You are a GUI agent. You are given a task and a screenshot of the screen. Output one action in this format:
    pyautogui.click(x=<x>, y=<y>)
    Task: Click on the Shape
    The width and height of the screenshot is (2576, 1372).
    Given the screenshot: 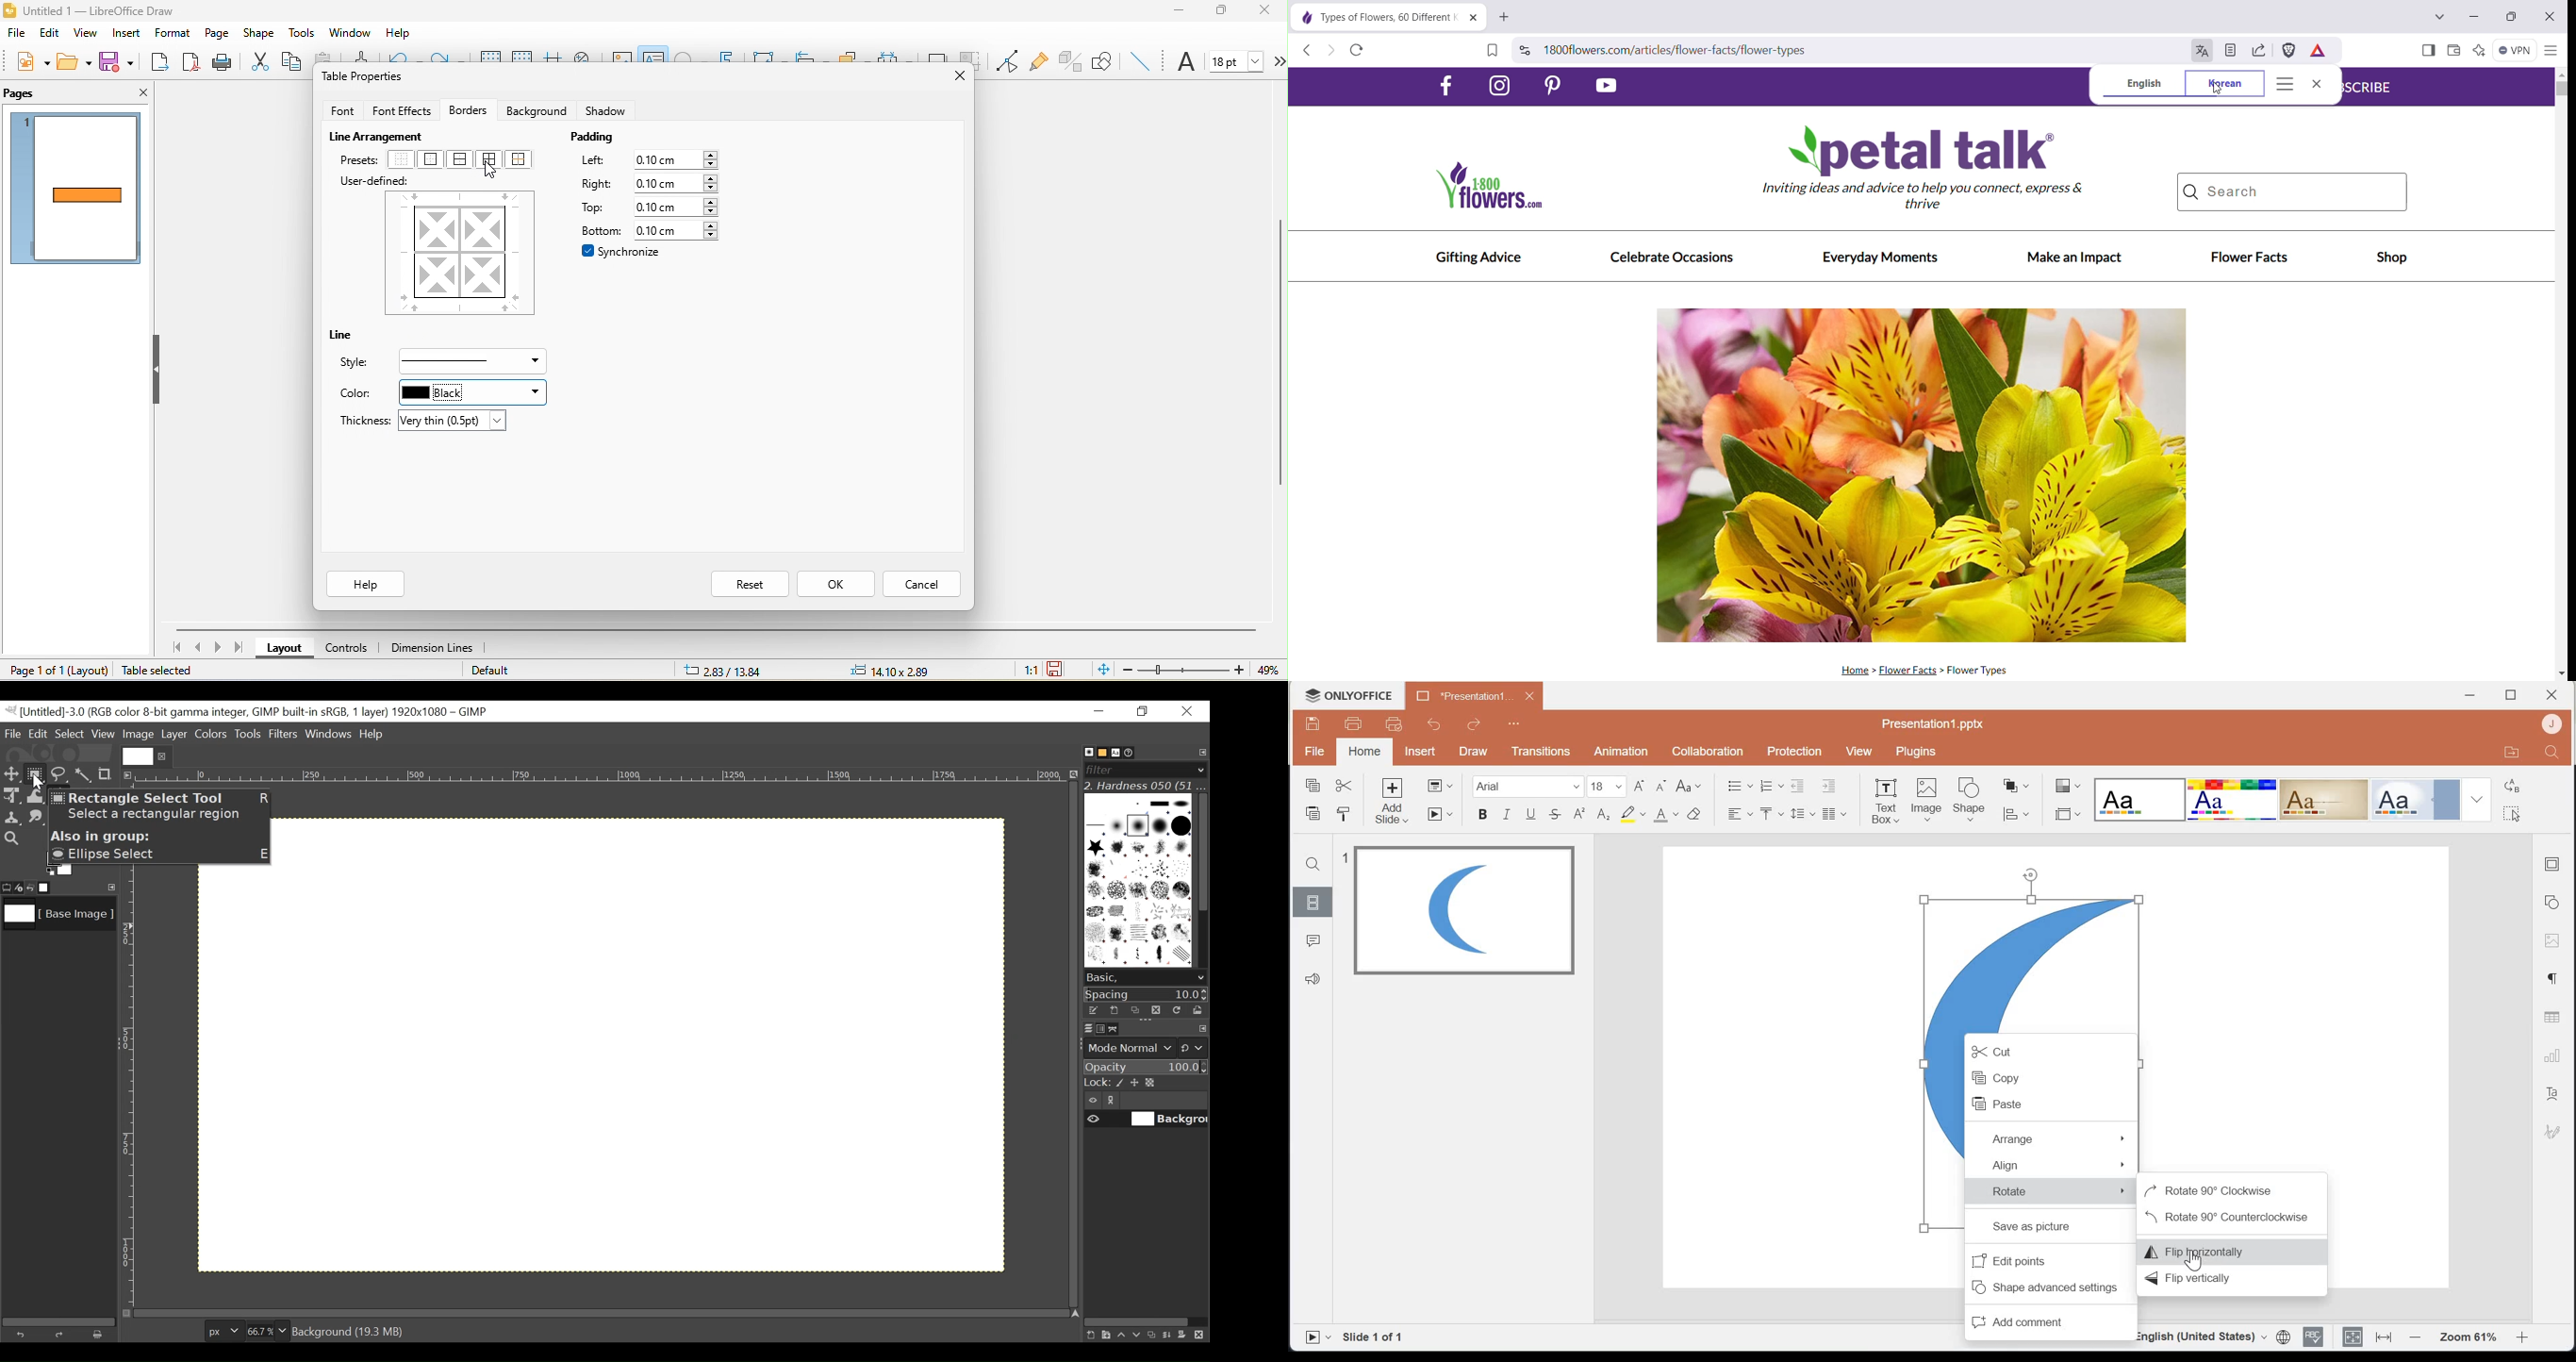 What is the action you would take?
    pyautogui.click(x=2555, y=900)
    